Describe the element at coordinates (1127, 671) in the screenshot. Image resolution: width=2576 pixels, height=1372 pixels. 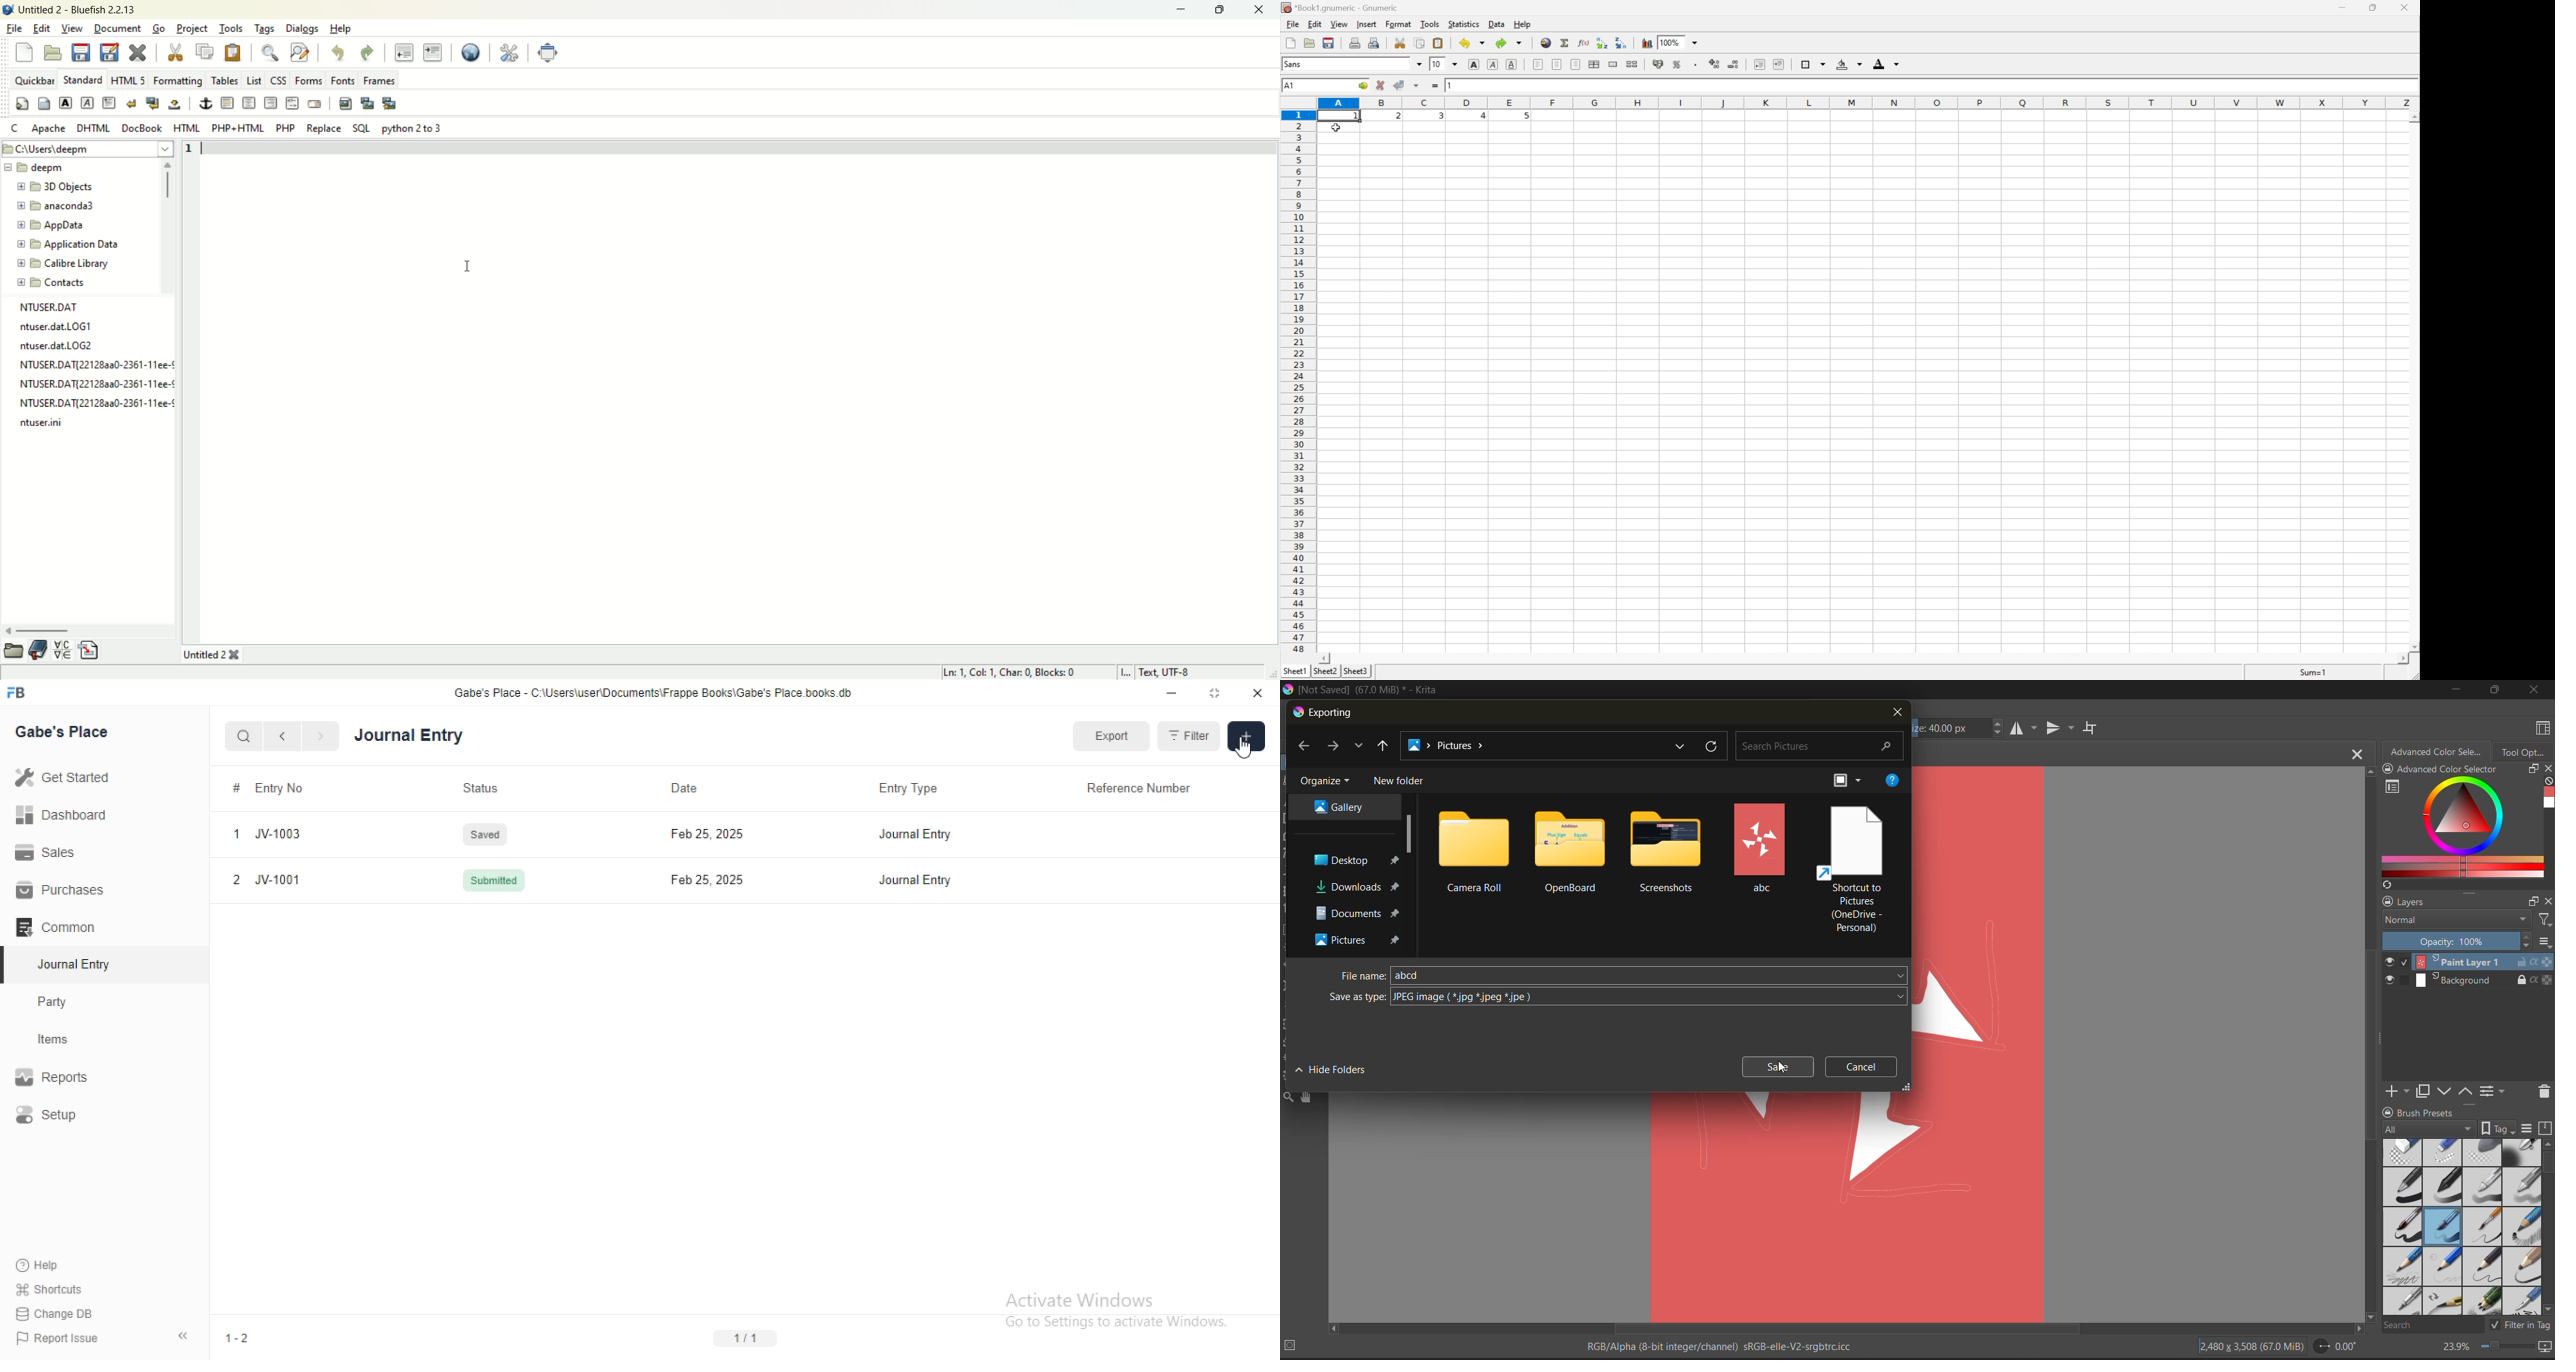
I see `I...` at that location.